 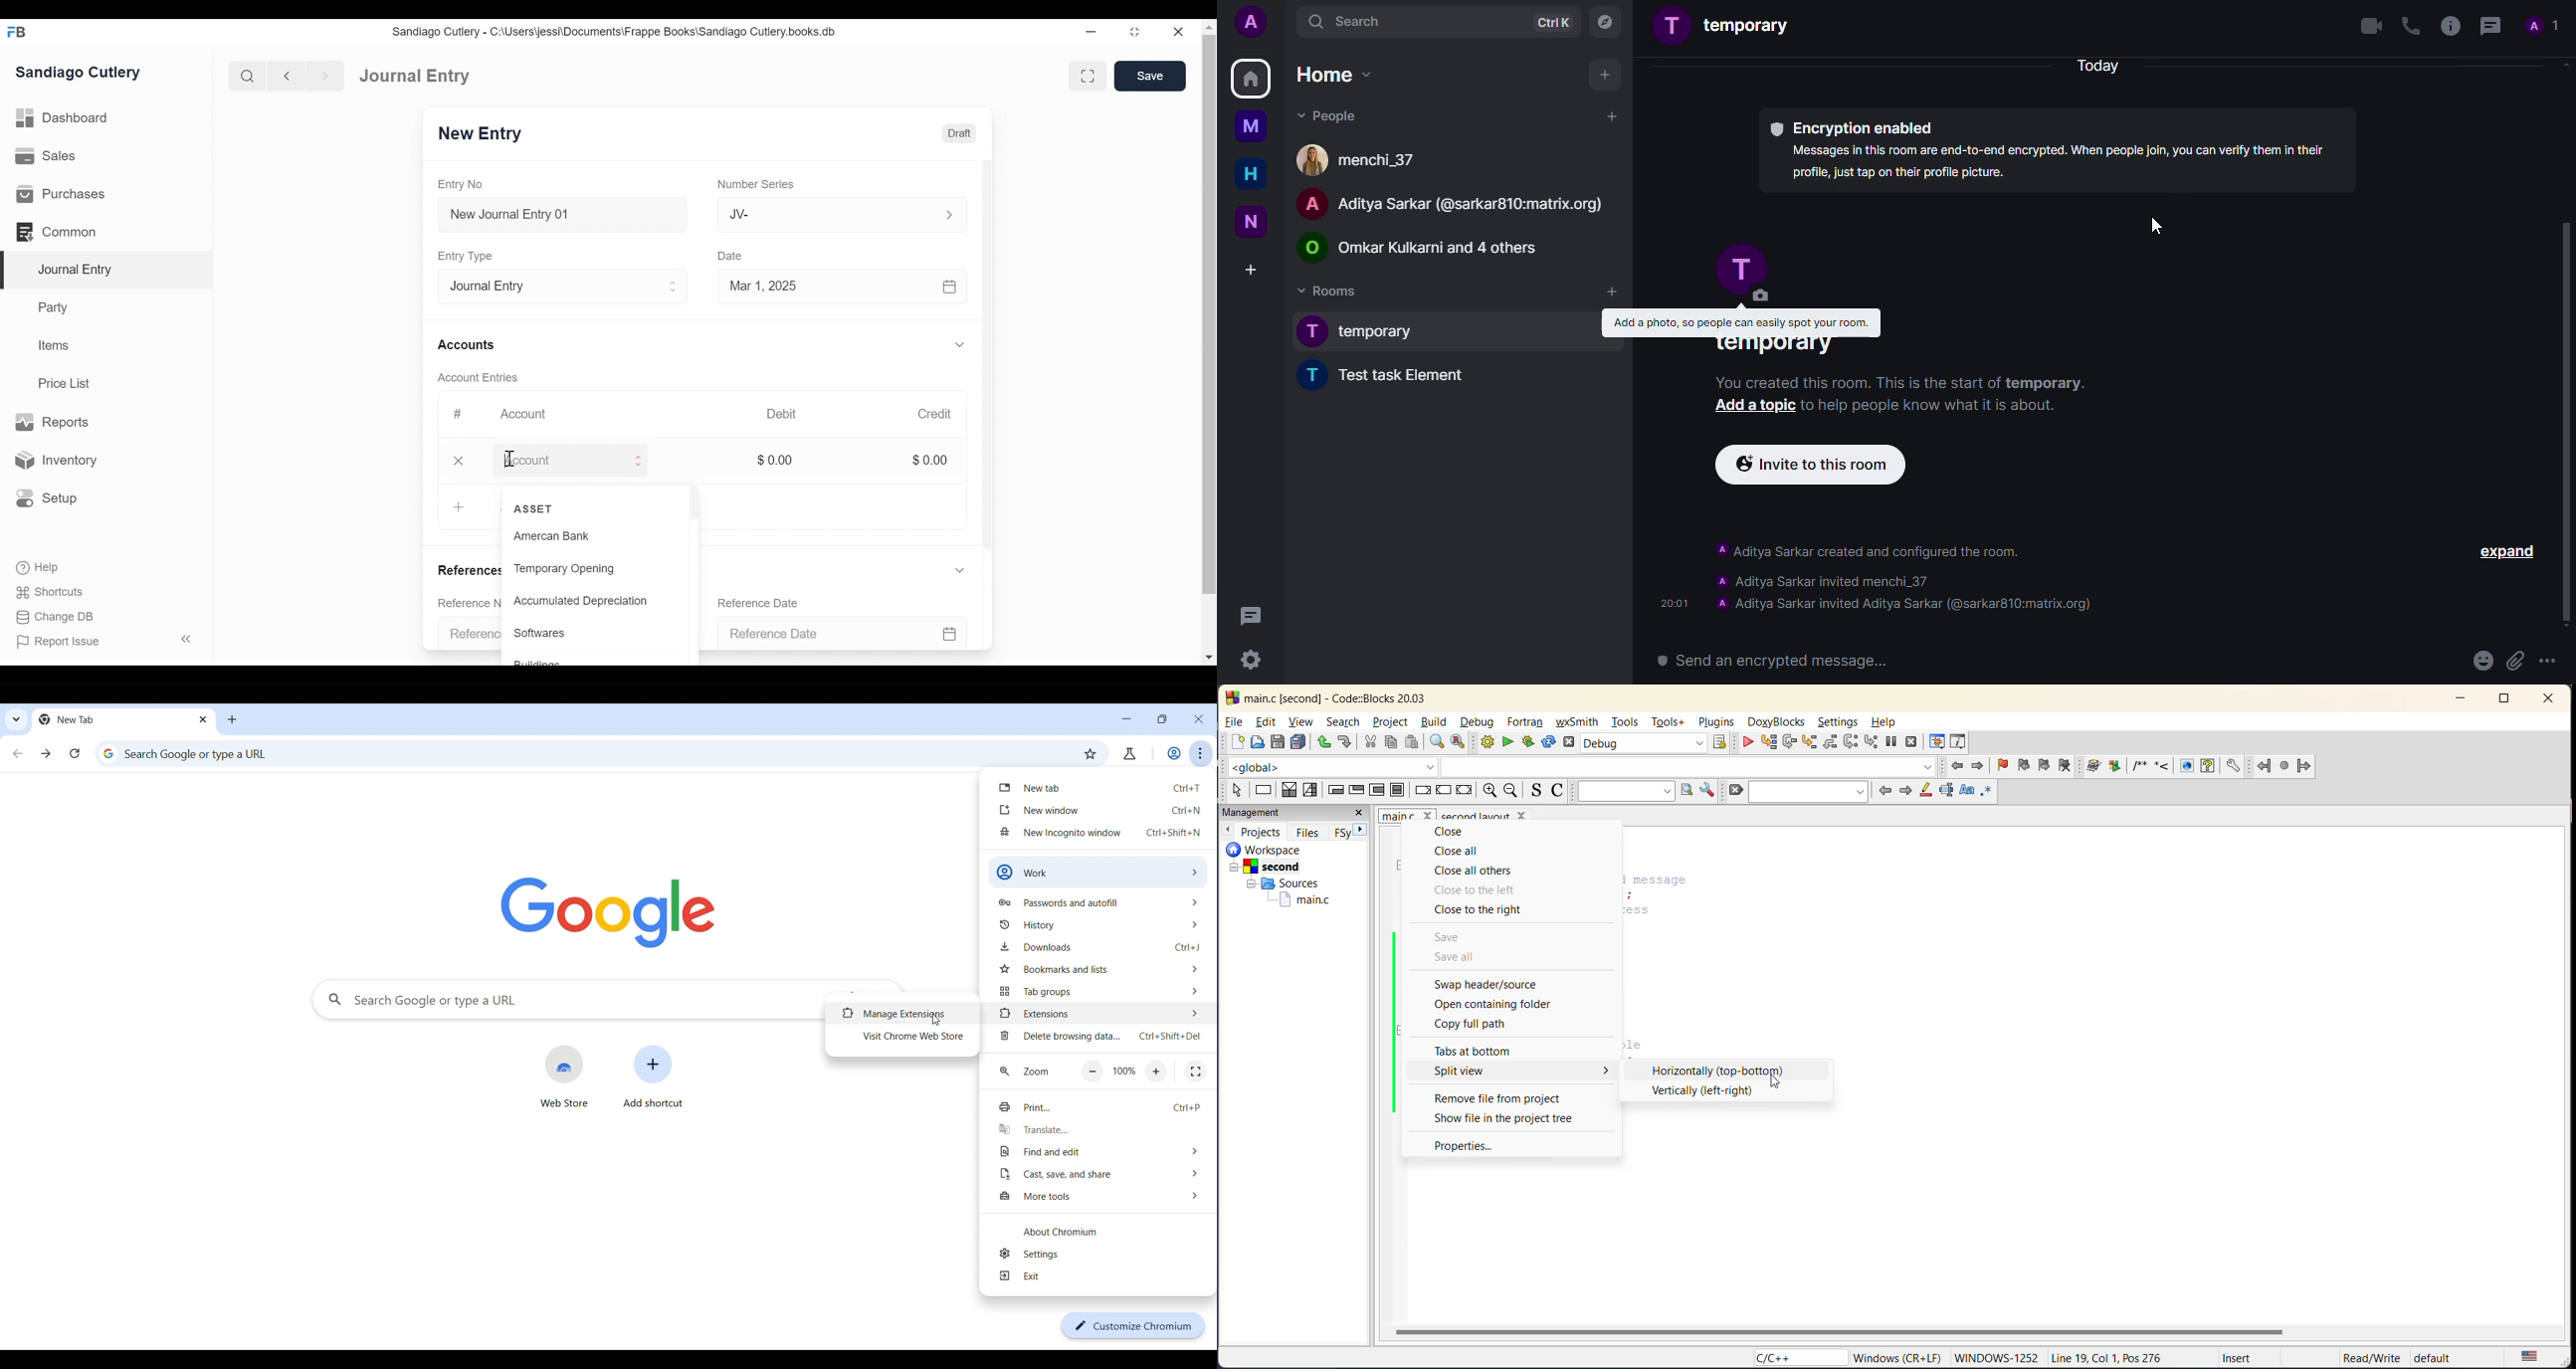 I want to click on debug, so click(x=1480, y=721).